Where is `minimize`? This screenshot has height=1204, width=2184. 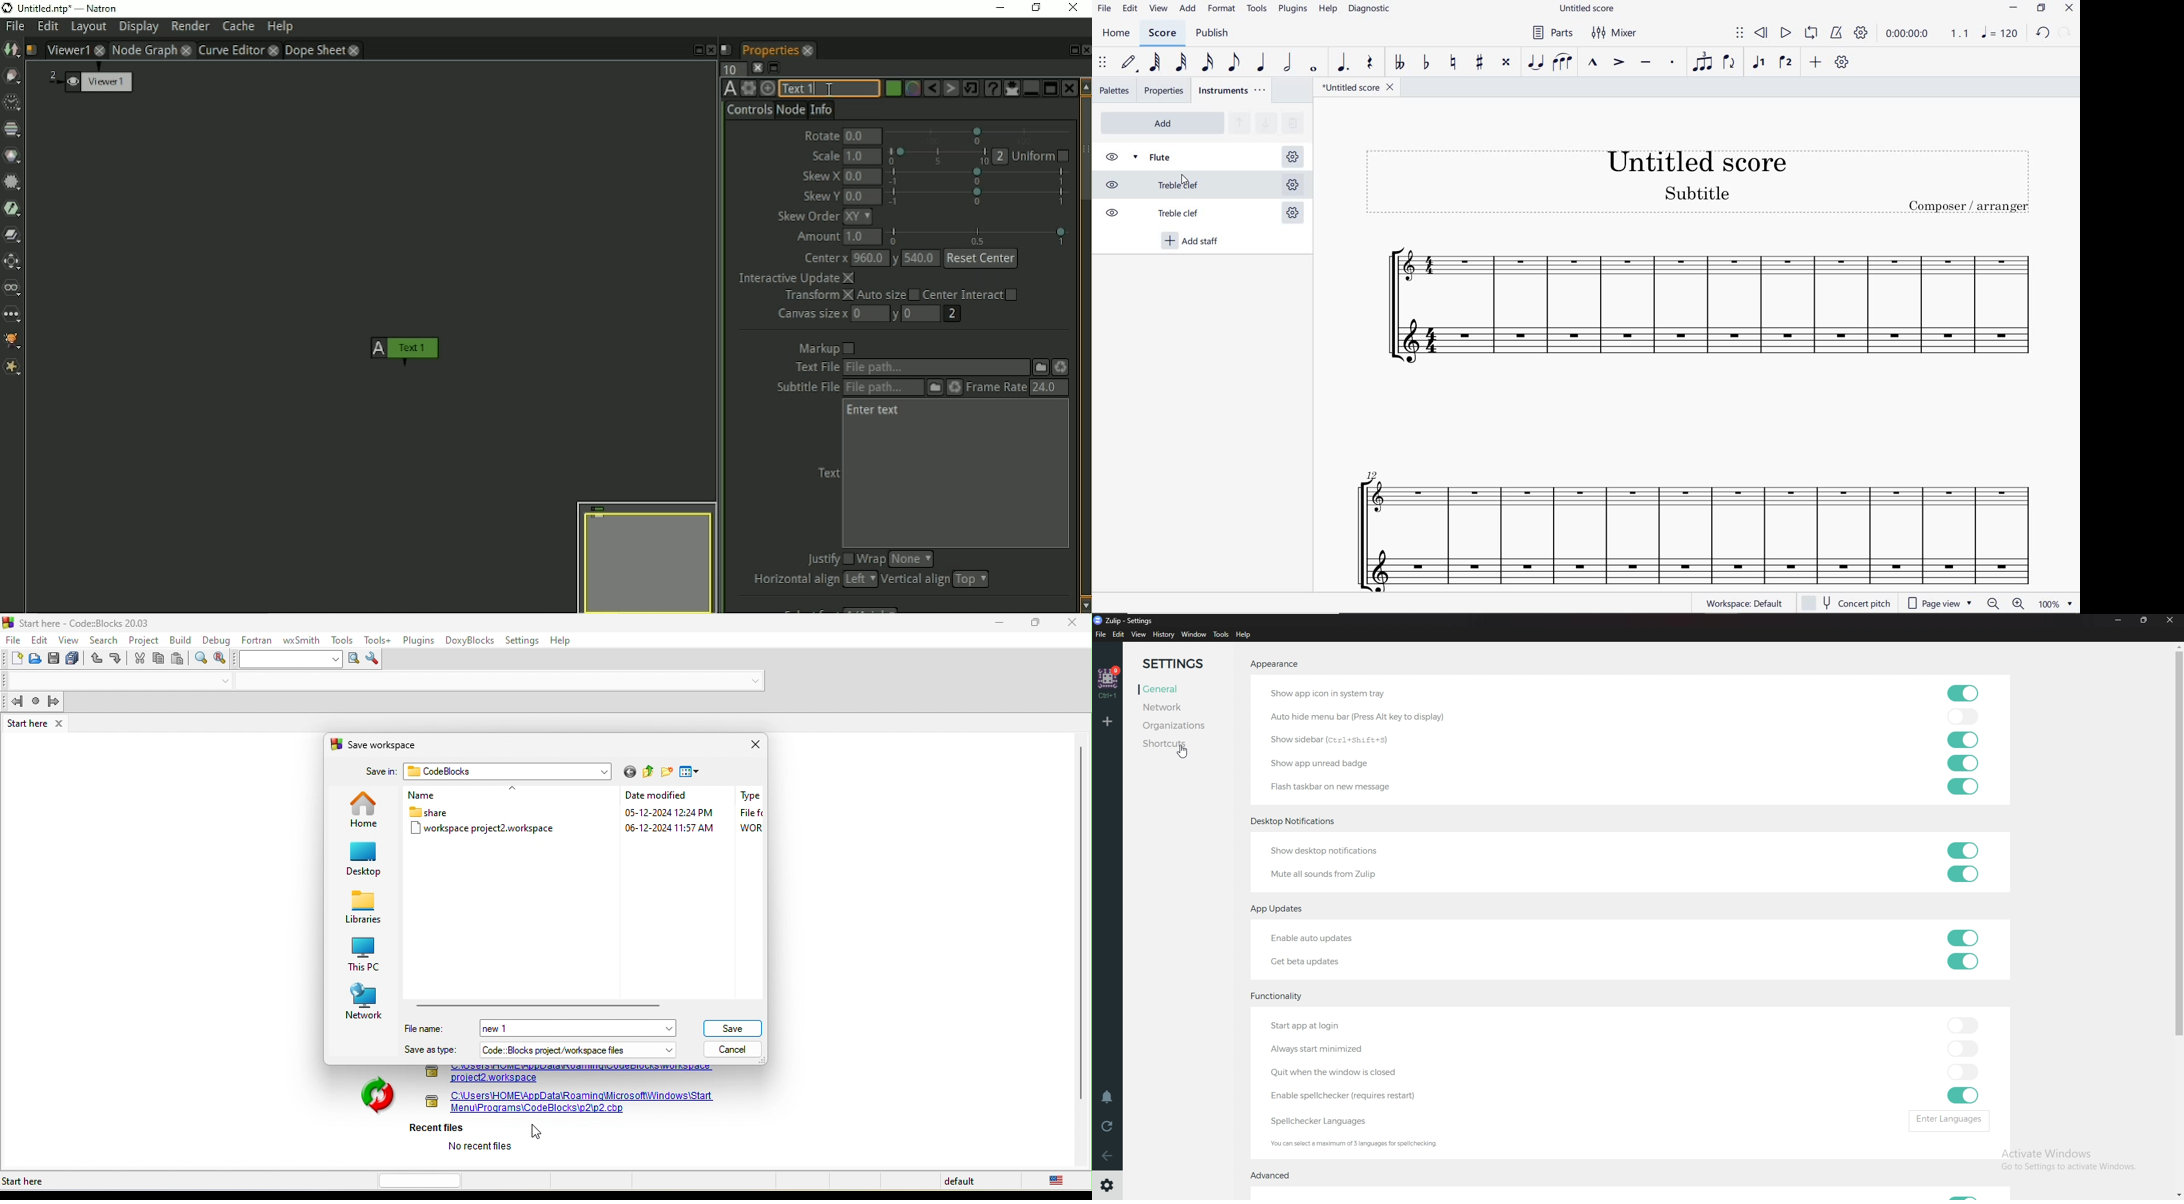
minimize is located at coordinates (999, 624).